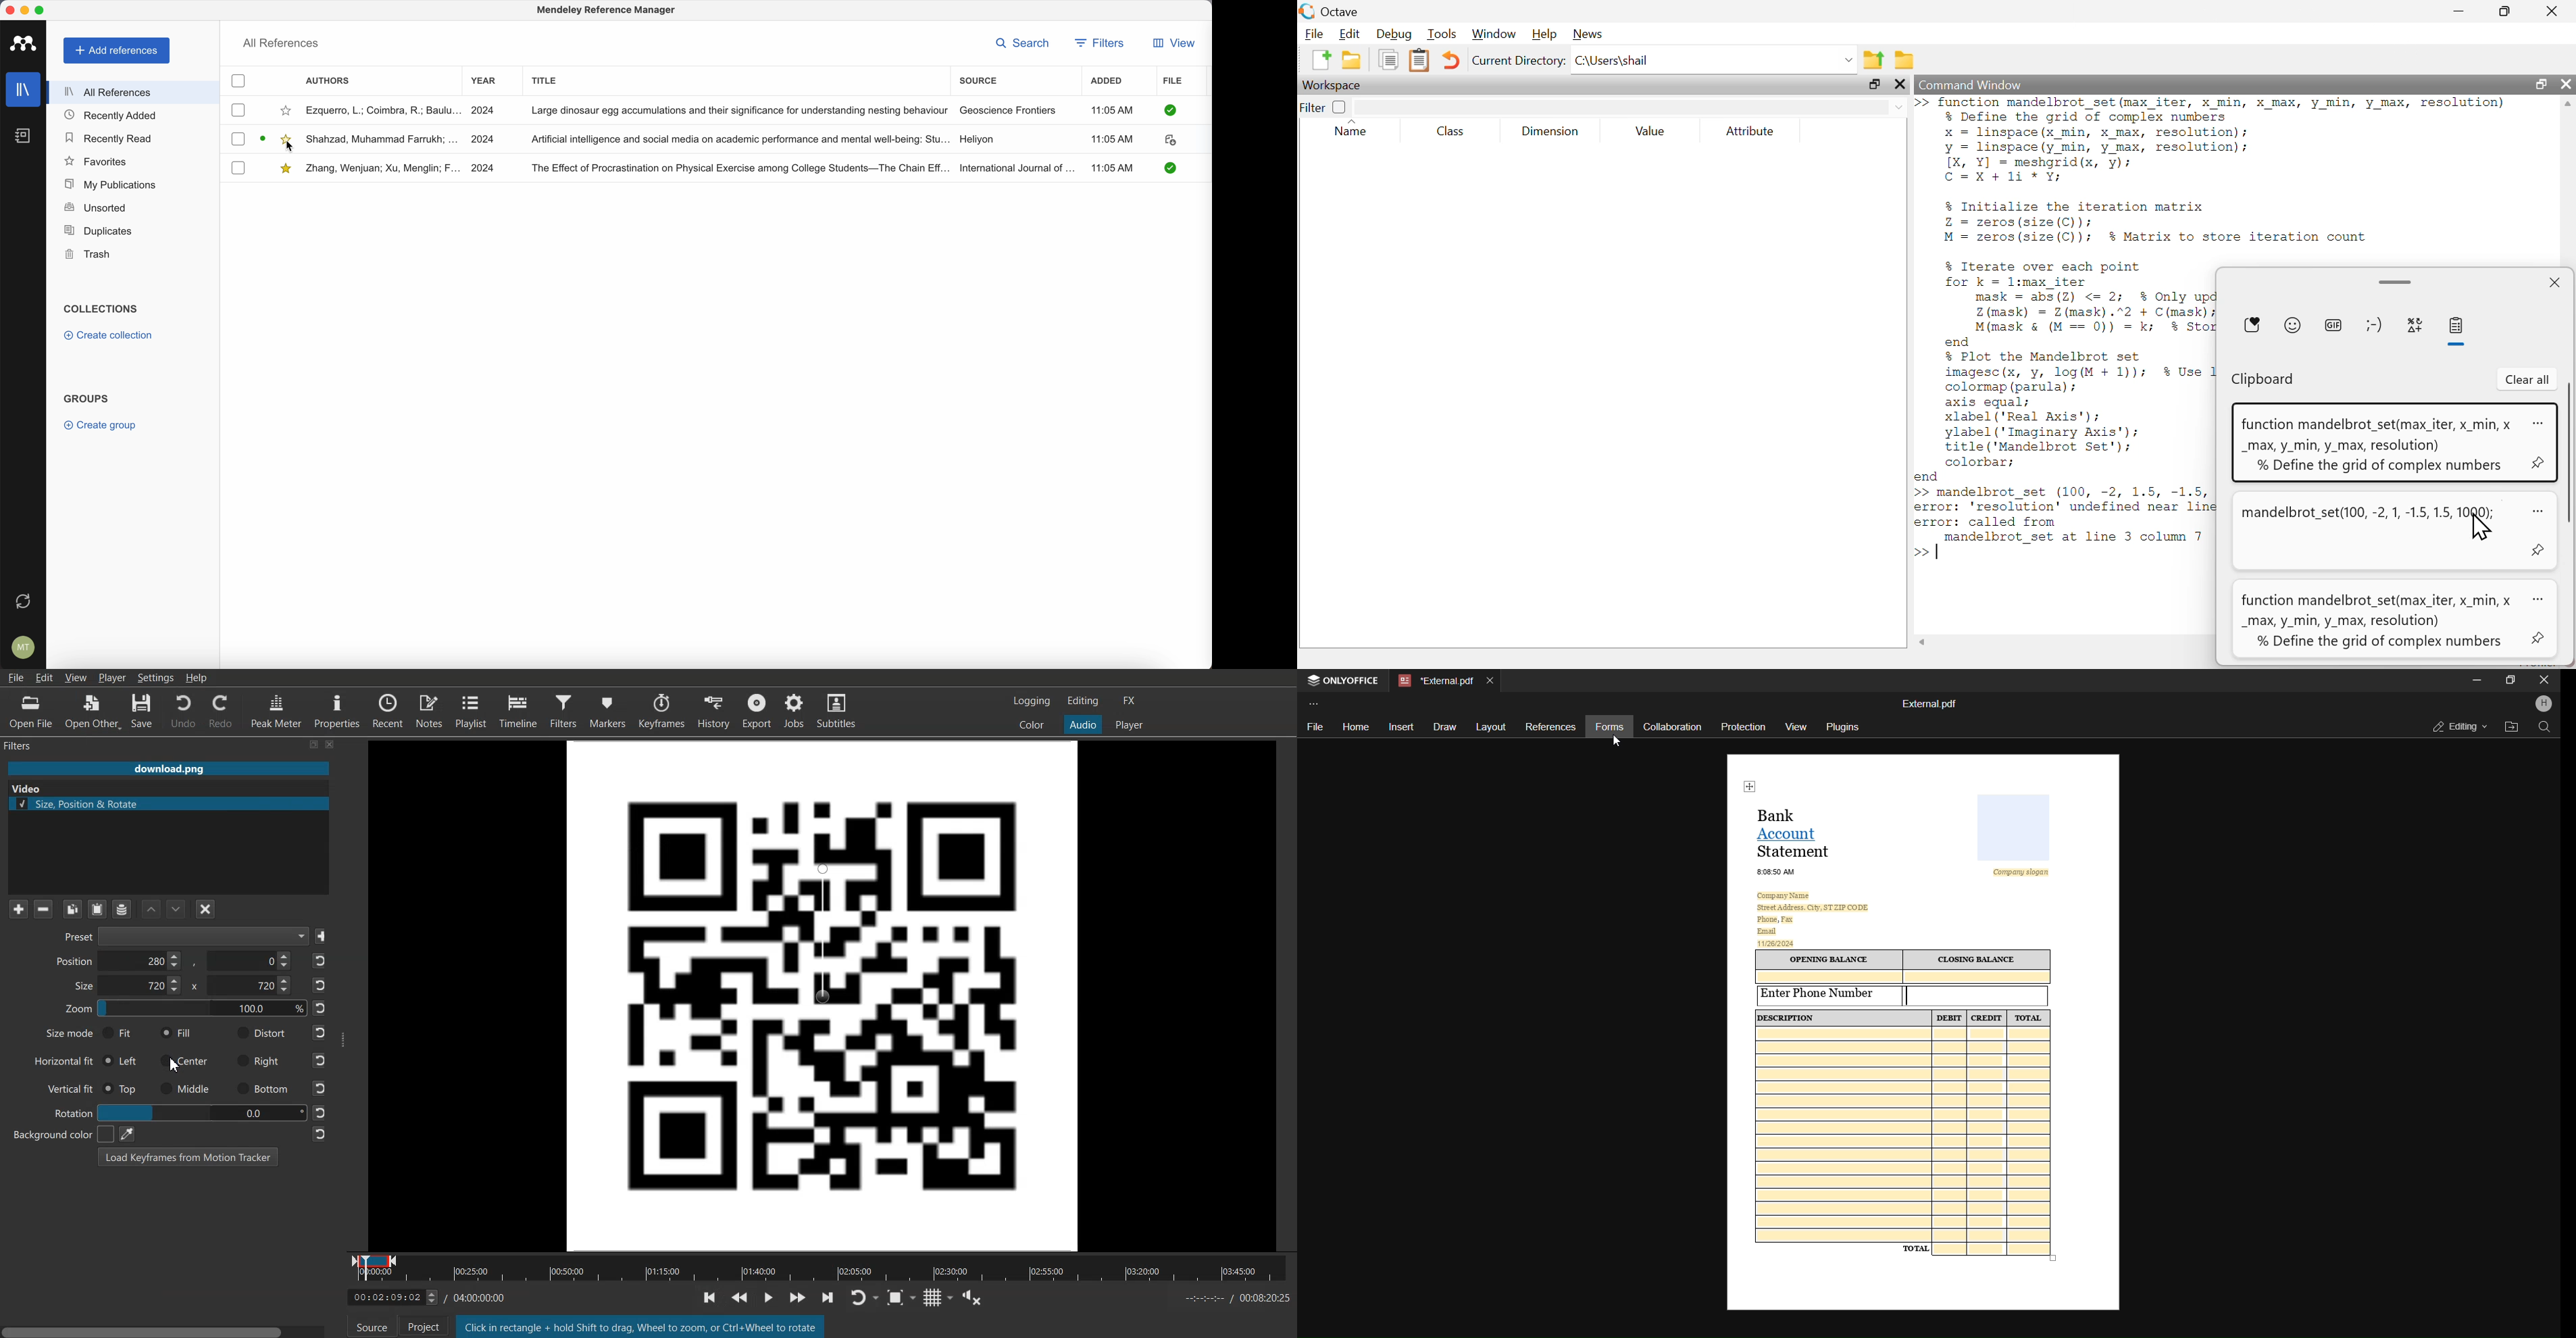  Describe the element at coordinates (1518, 62) in the screenshot. I see `Current Directory:` at that location.